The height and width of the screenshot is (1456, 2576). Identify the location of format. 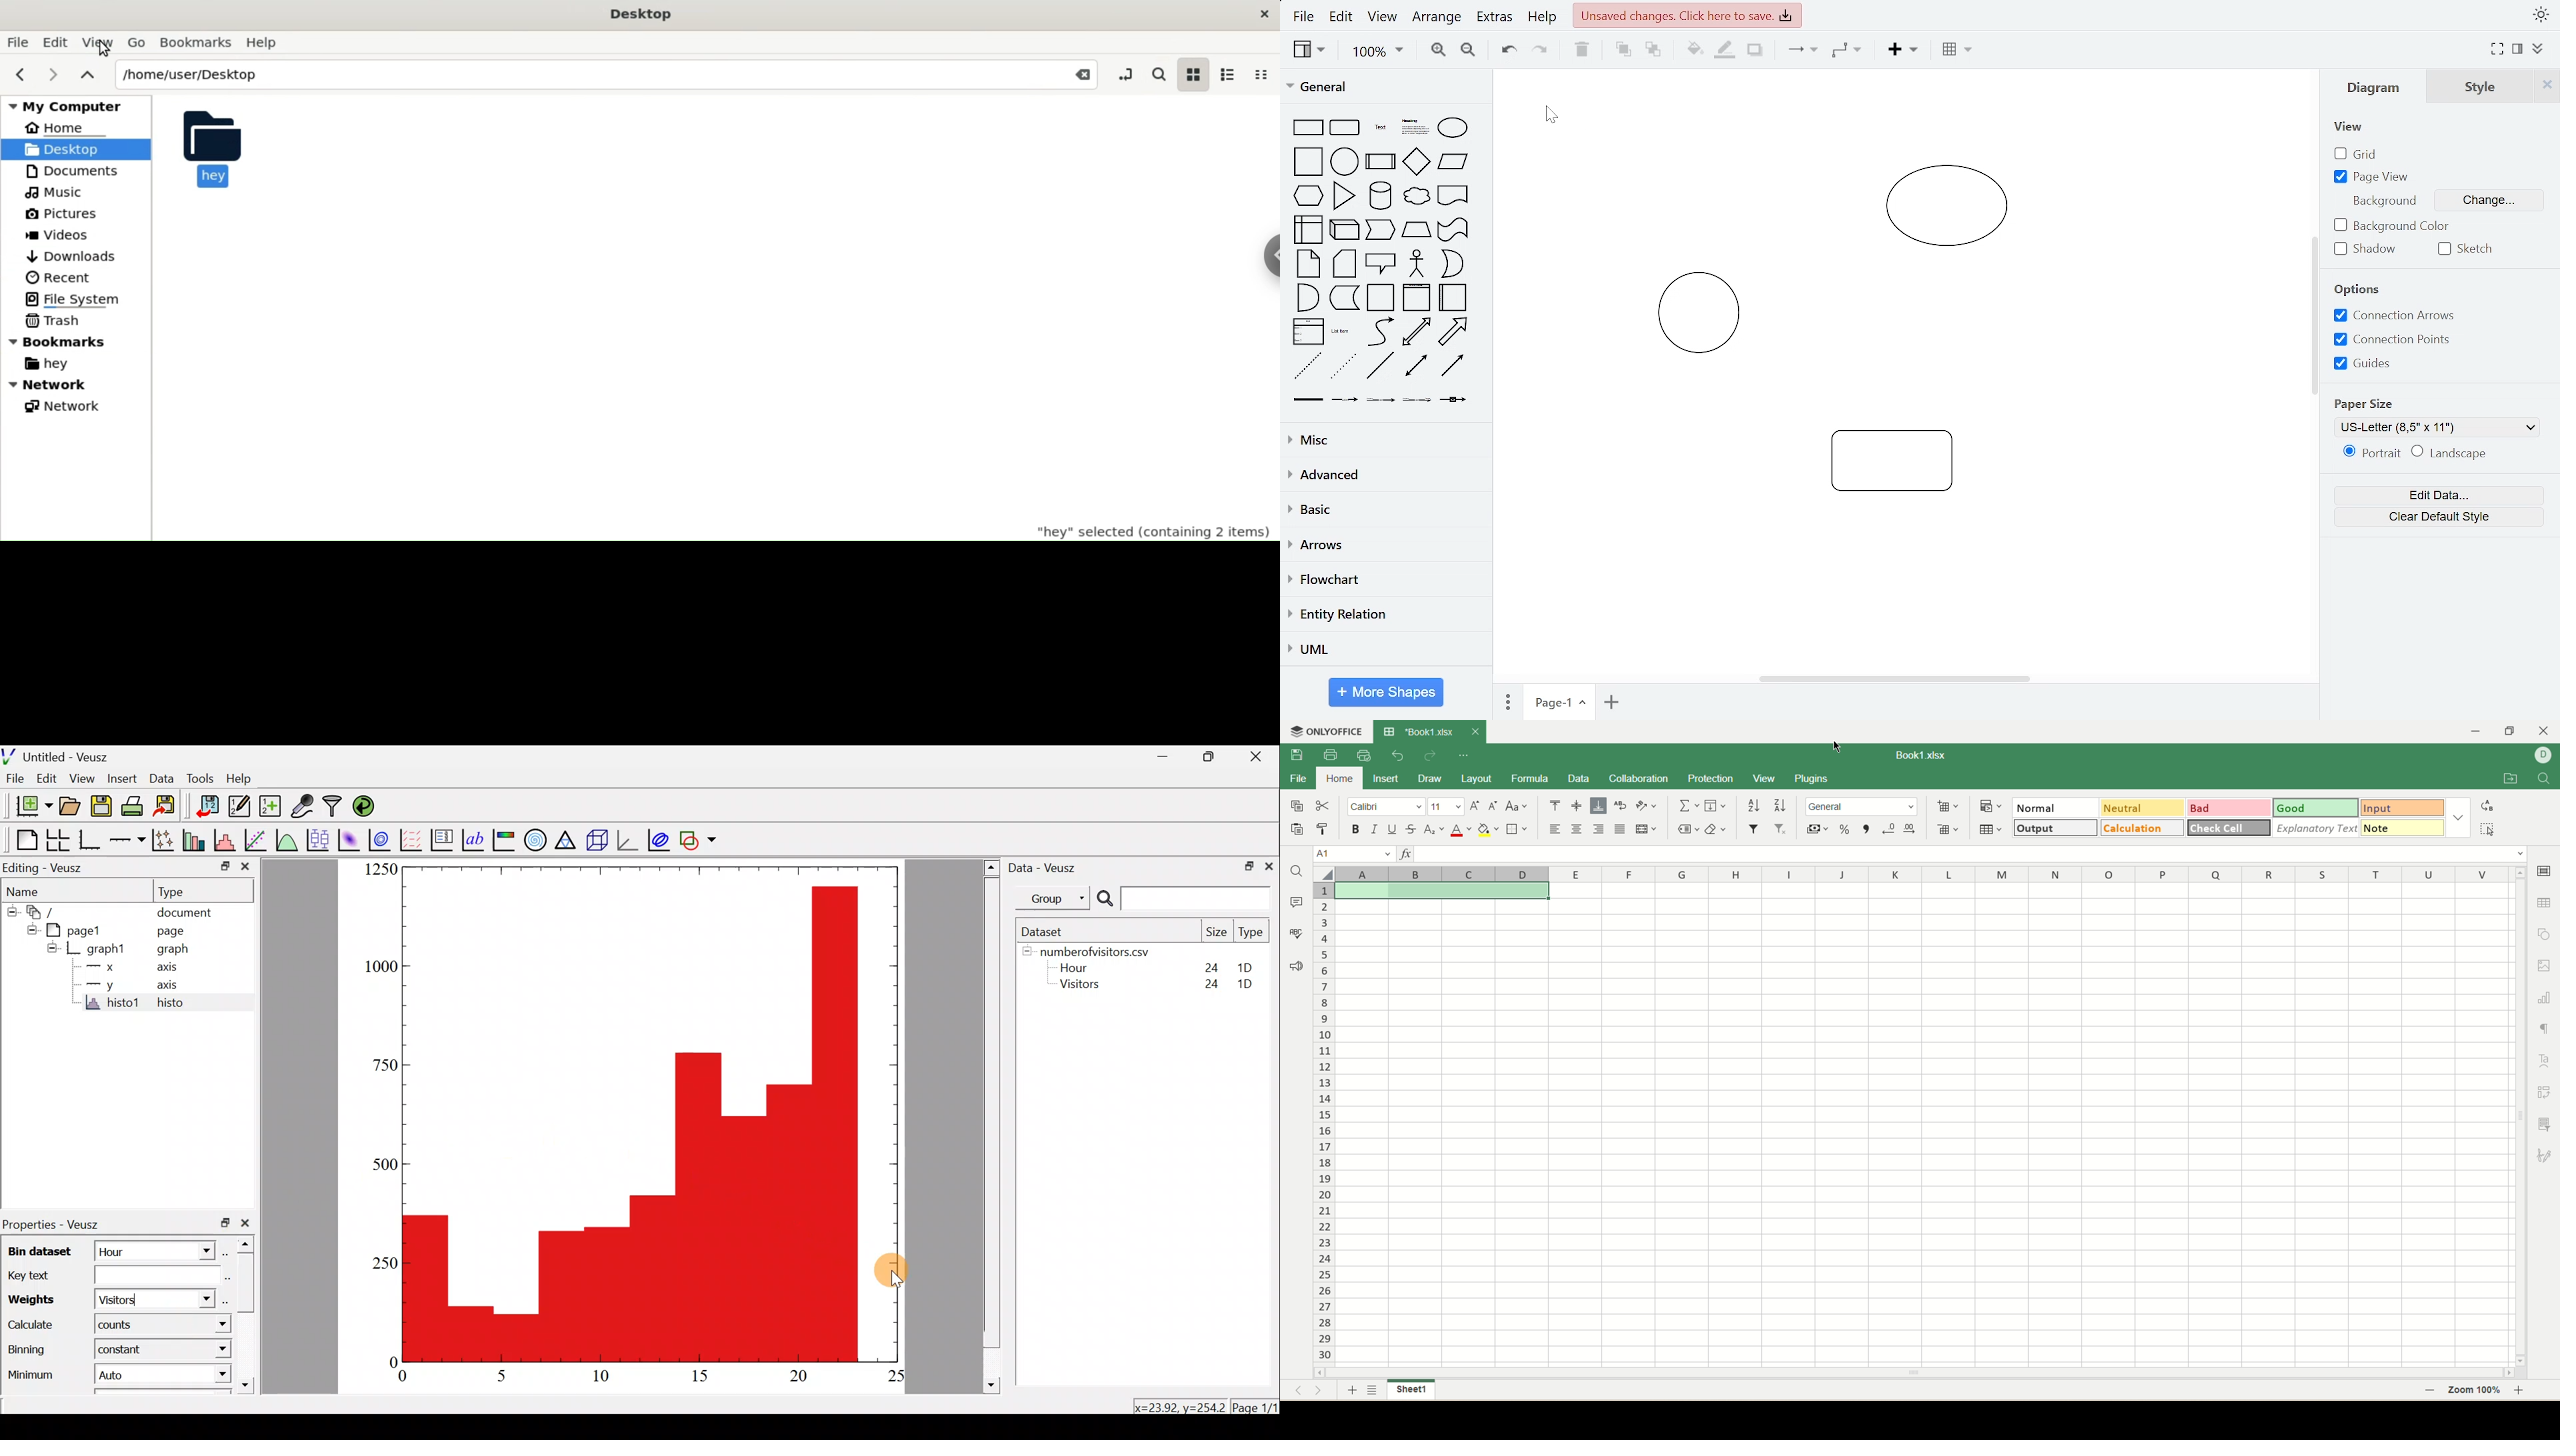
(2517, 49).